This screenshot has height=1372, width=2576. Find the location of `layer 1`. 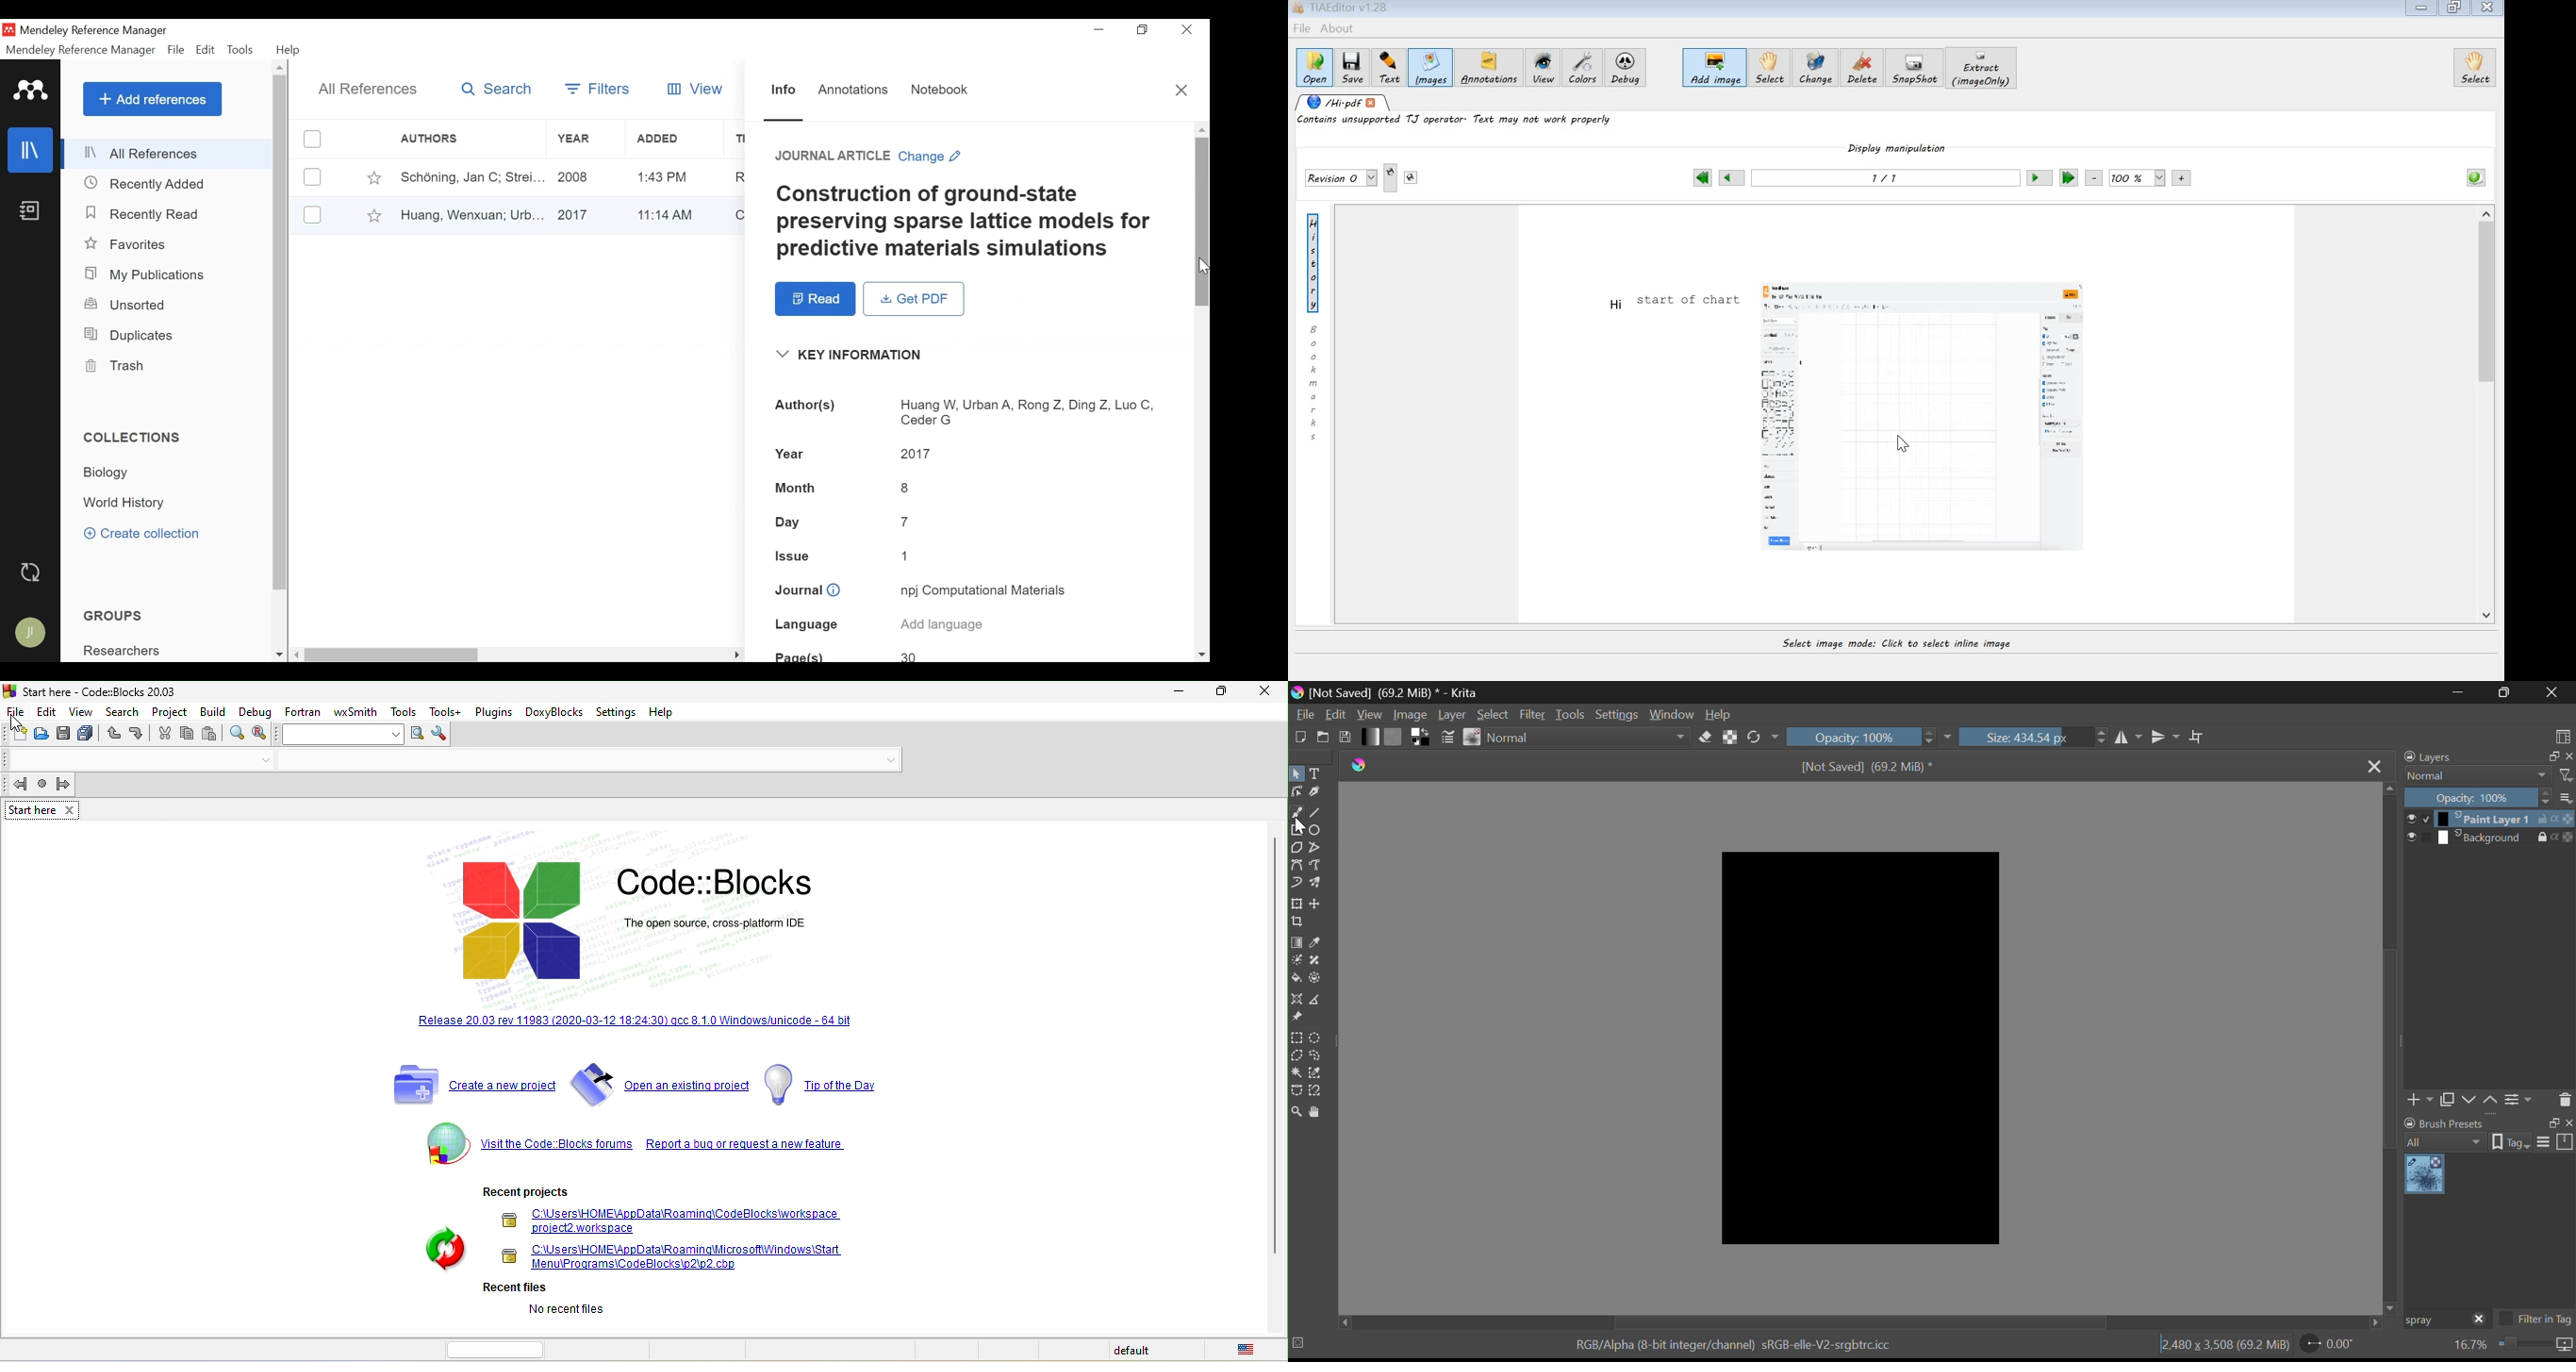

layer 1 is located at coordinates (2485, 820).